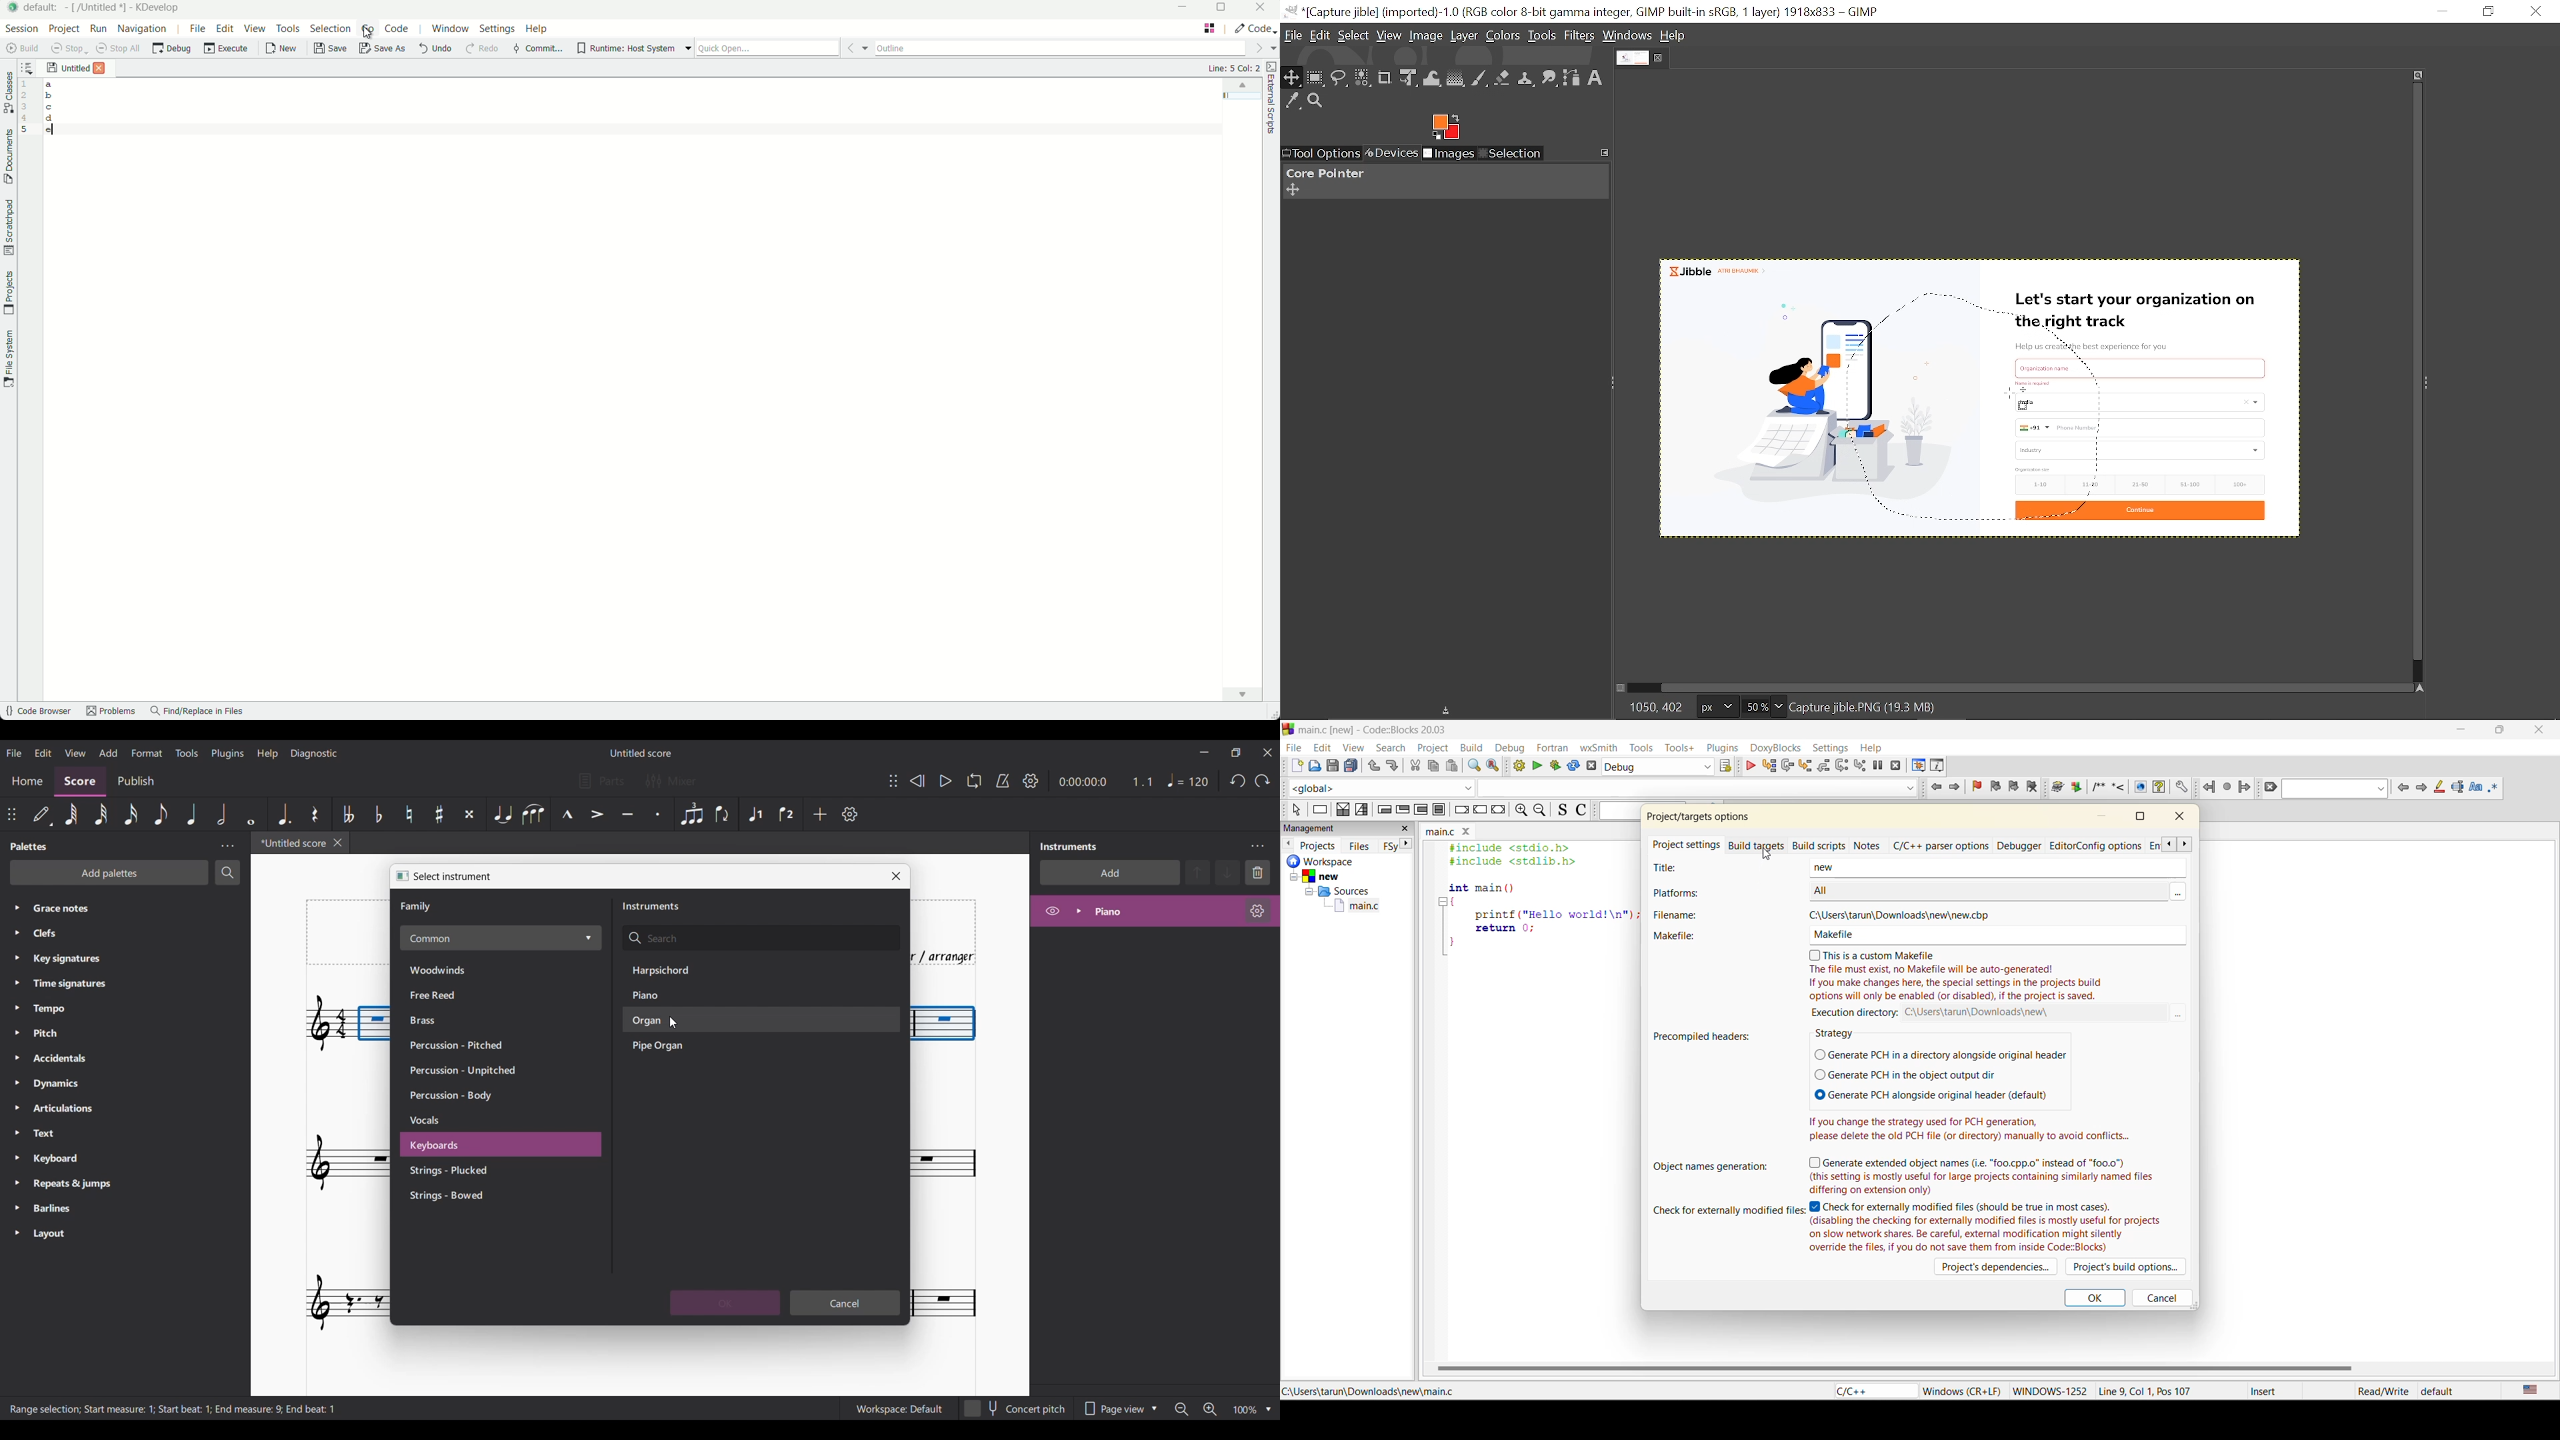 This screenshot has height=1456, width=2576. I want to click on Undo, so click(1237, 781).